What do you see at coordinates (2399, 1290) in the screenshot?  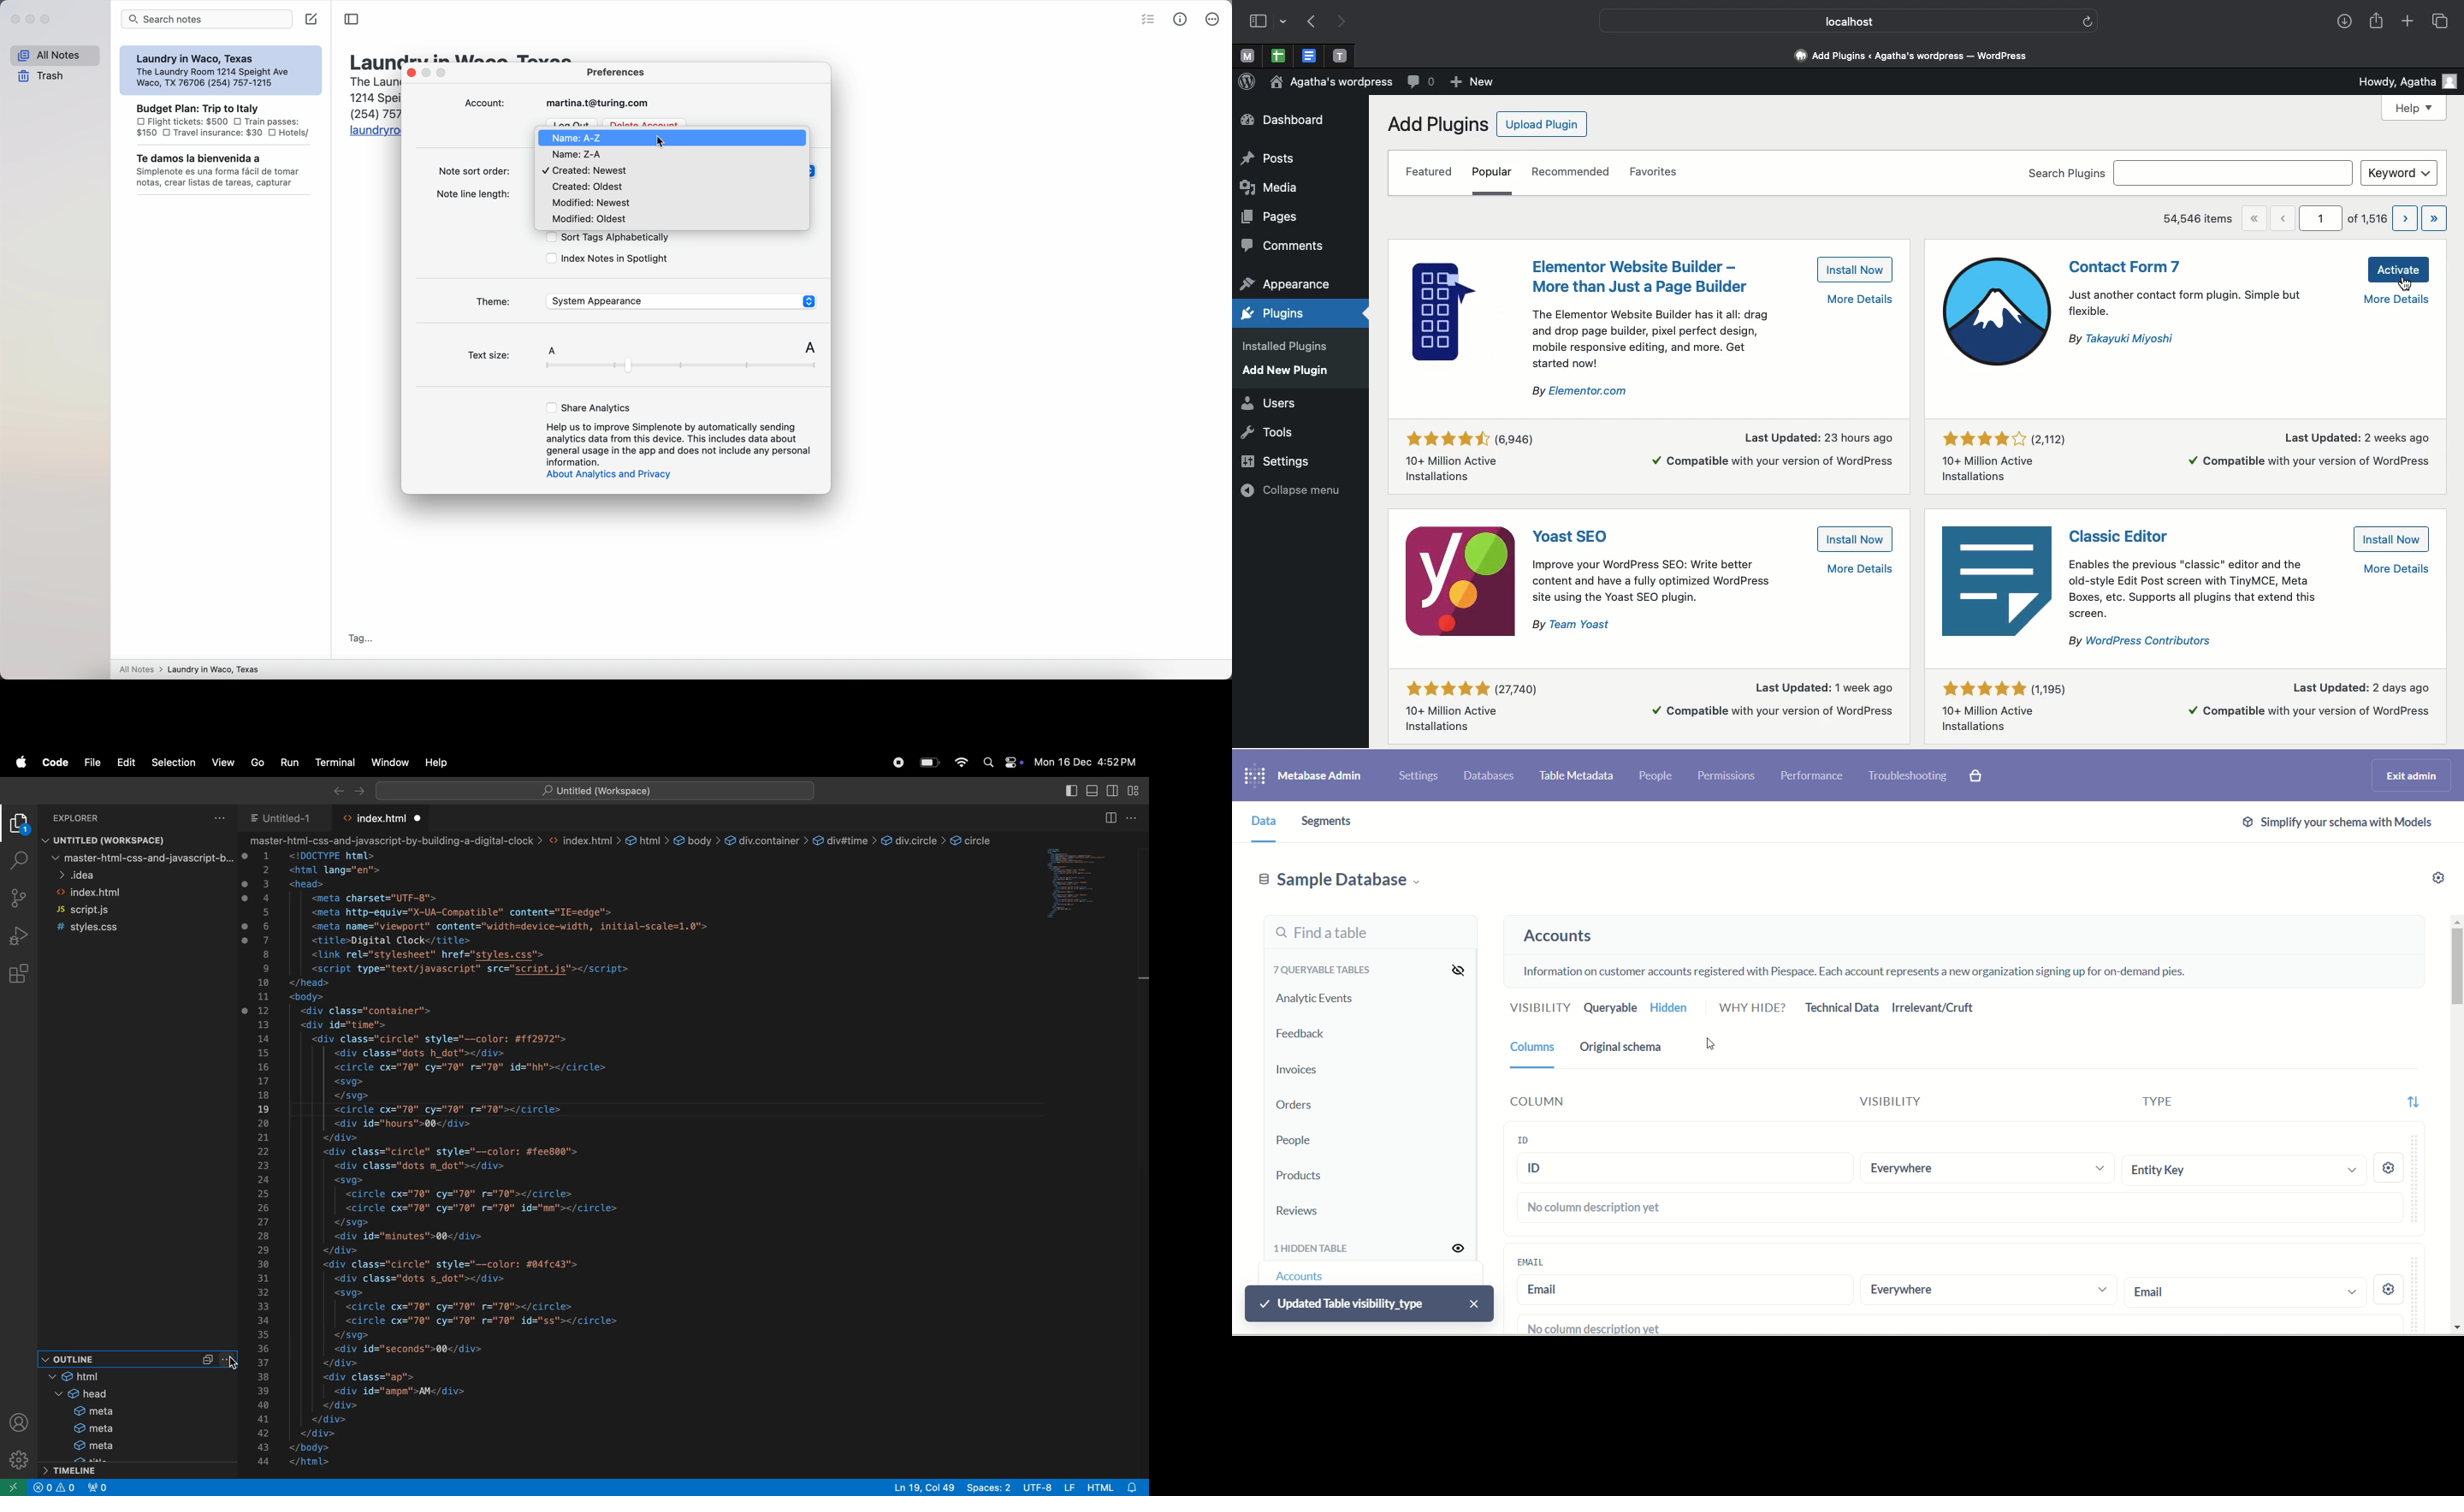 I see `EMAIL setting` at bounding box center [2399, 1290].